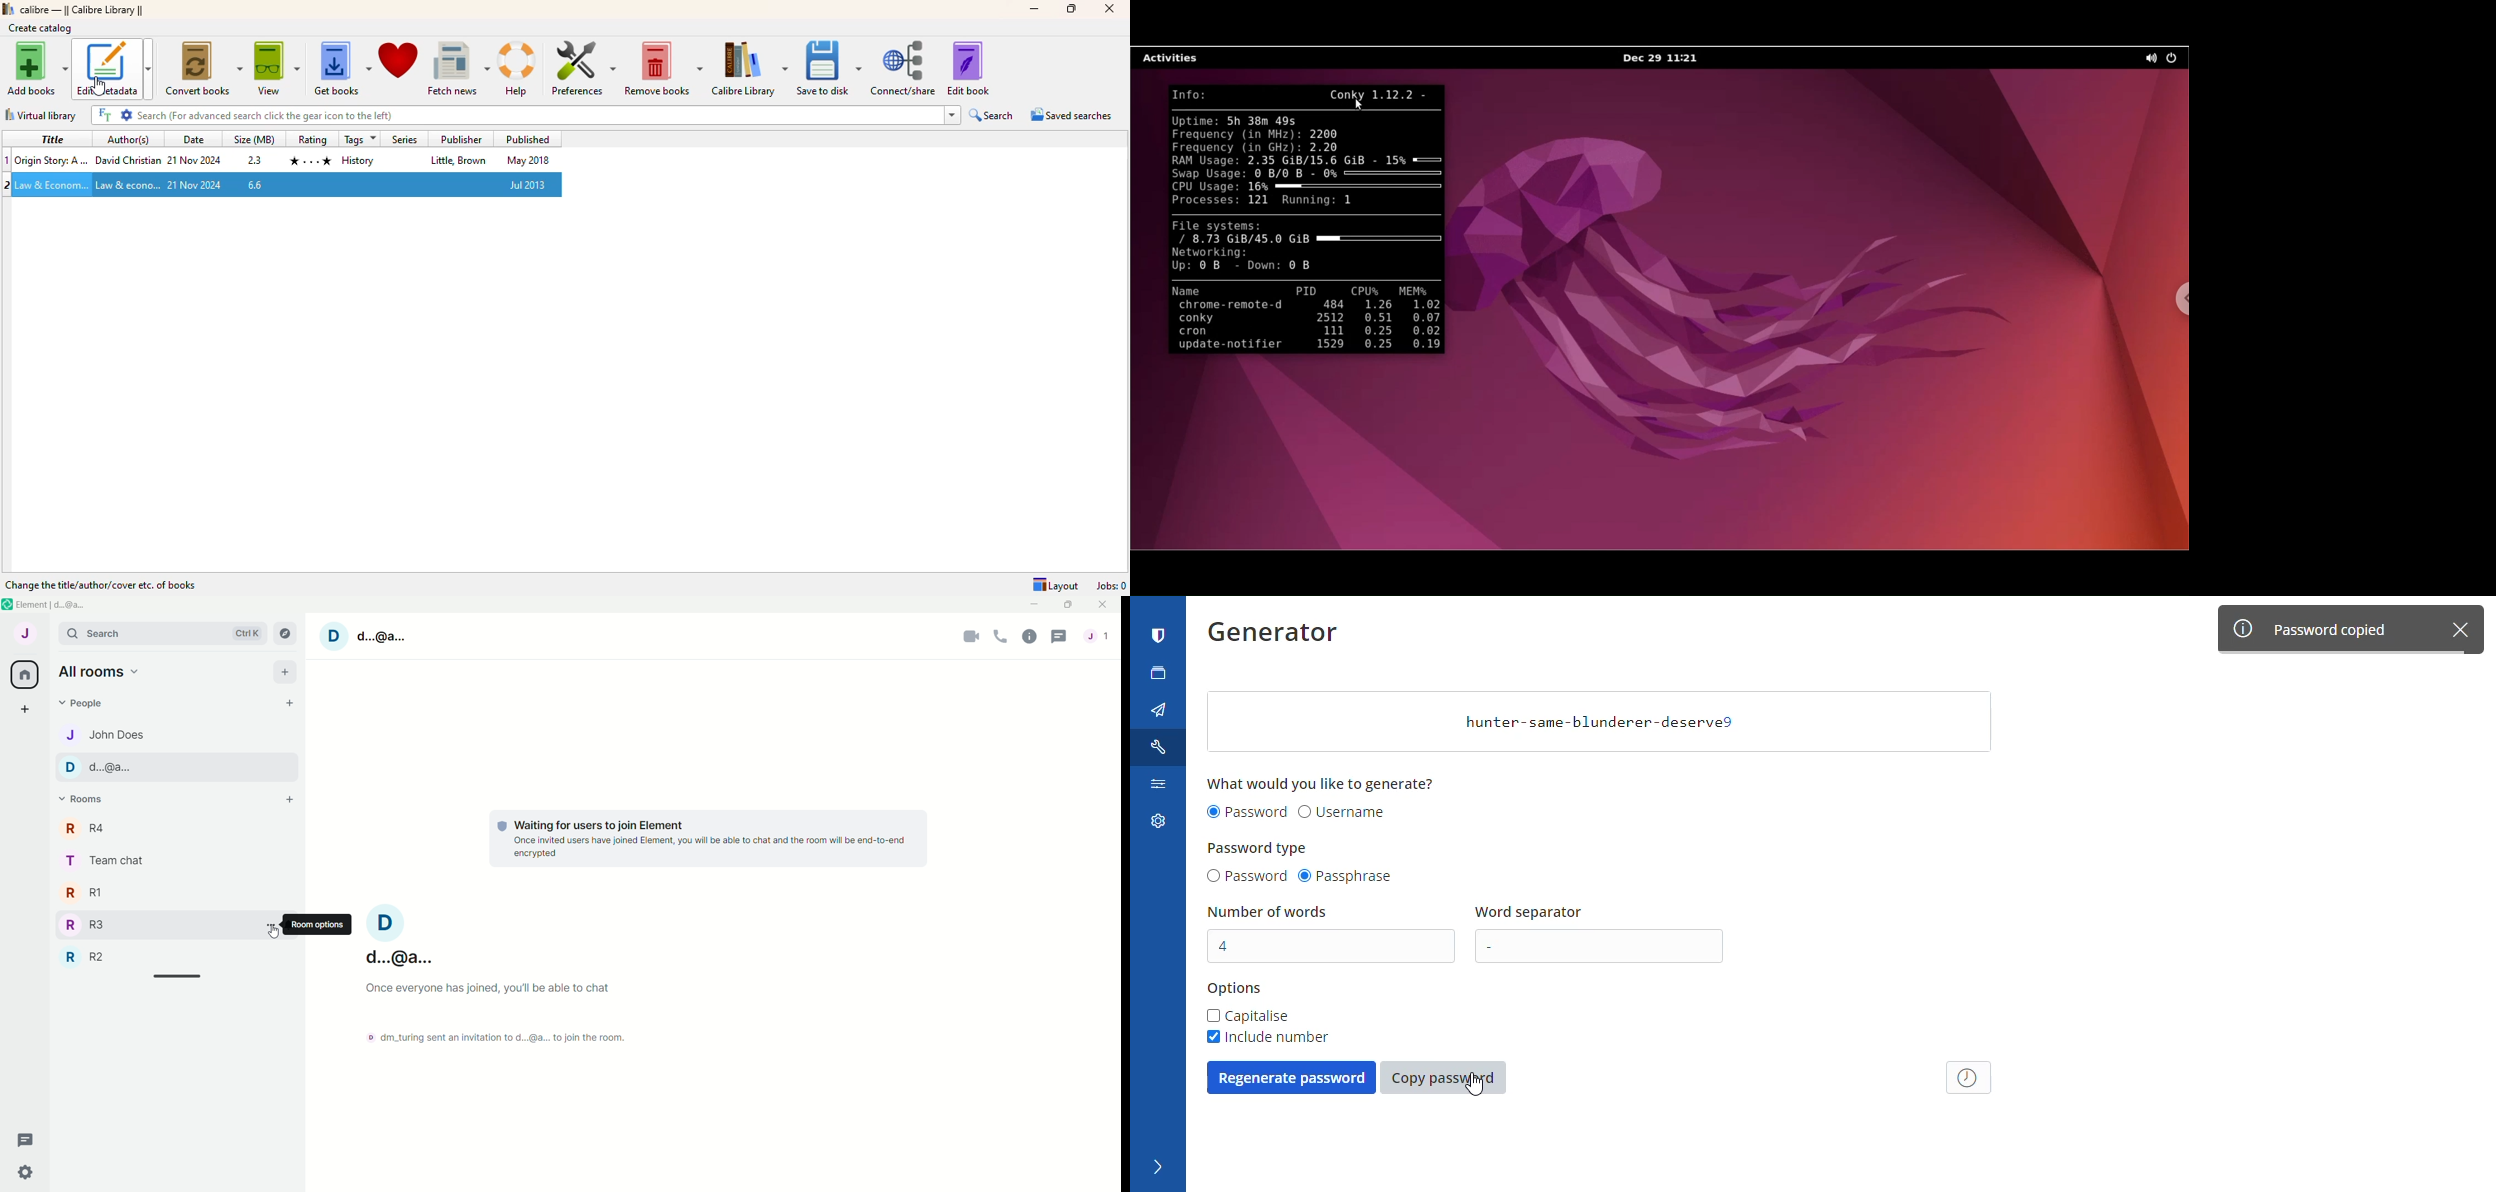 Image resolution: width=2520 pixels, height=1204 pixels. Describe the element at coordinates (829, 67) in the screenshot. I see `save to disk` at that location.